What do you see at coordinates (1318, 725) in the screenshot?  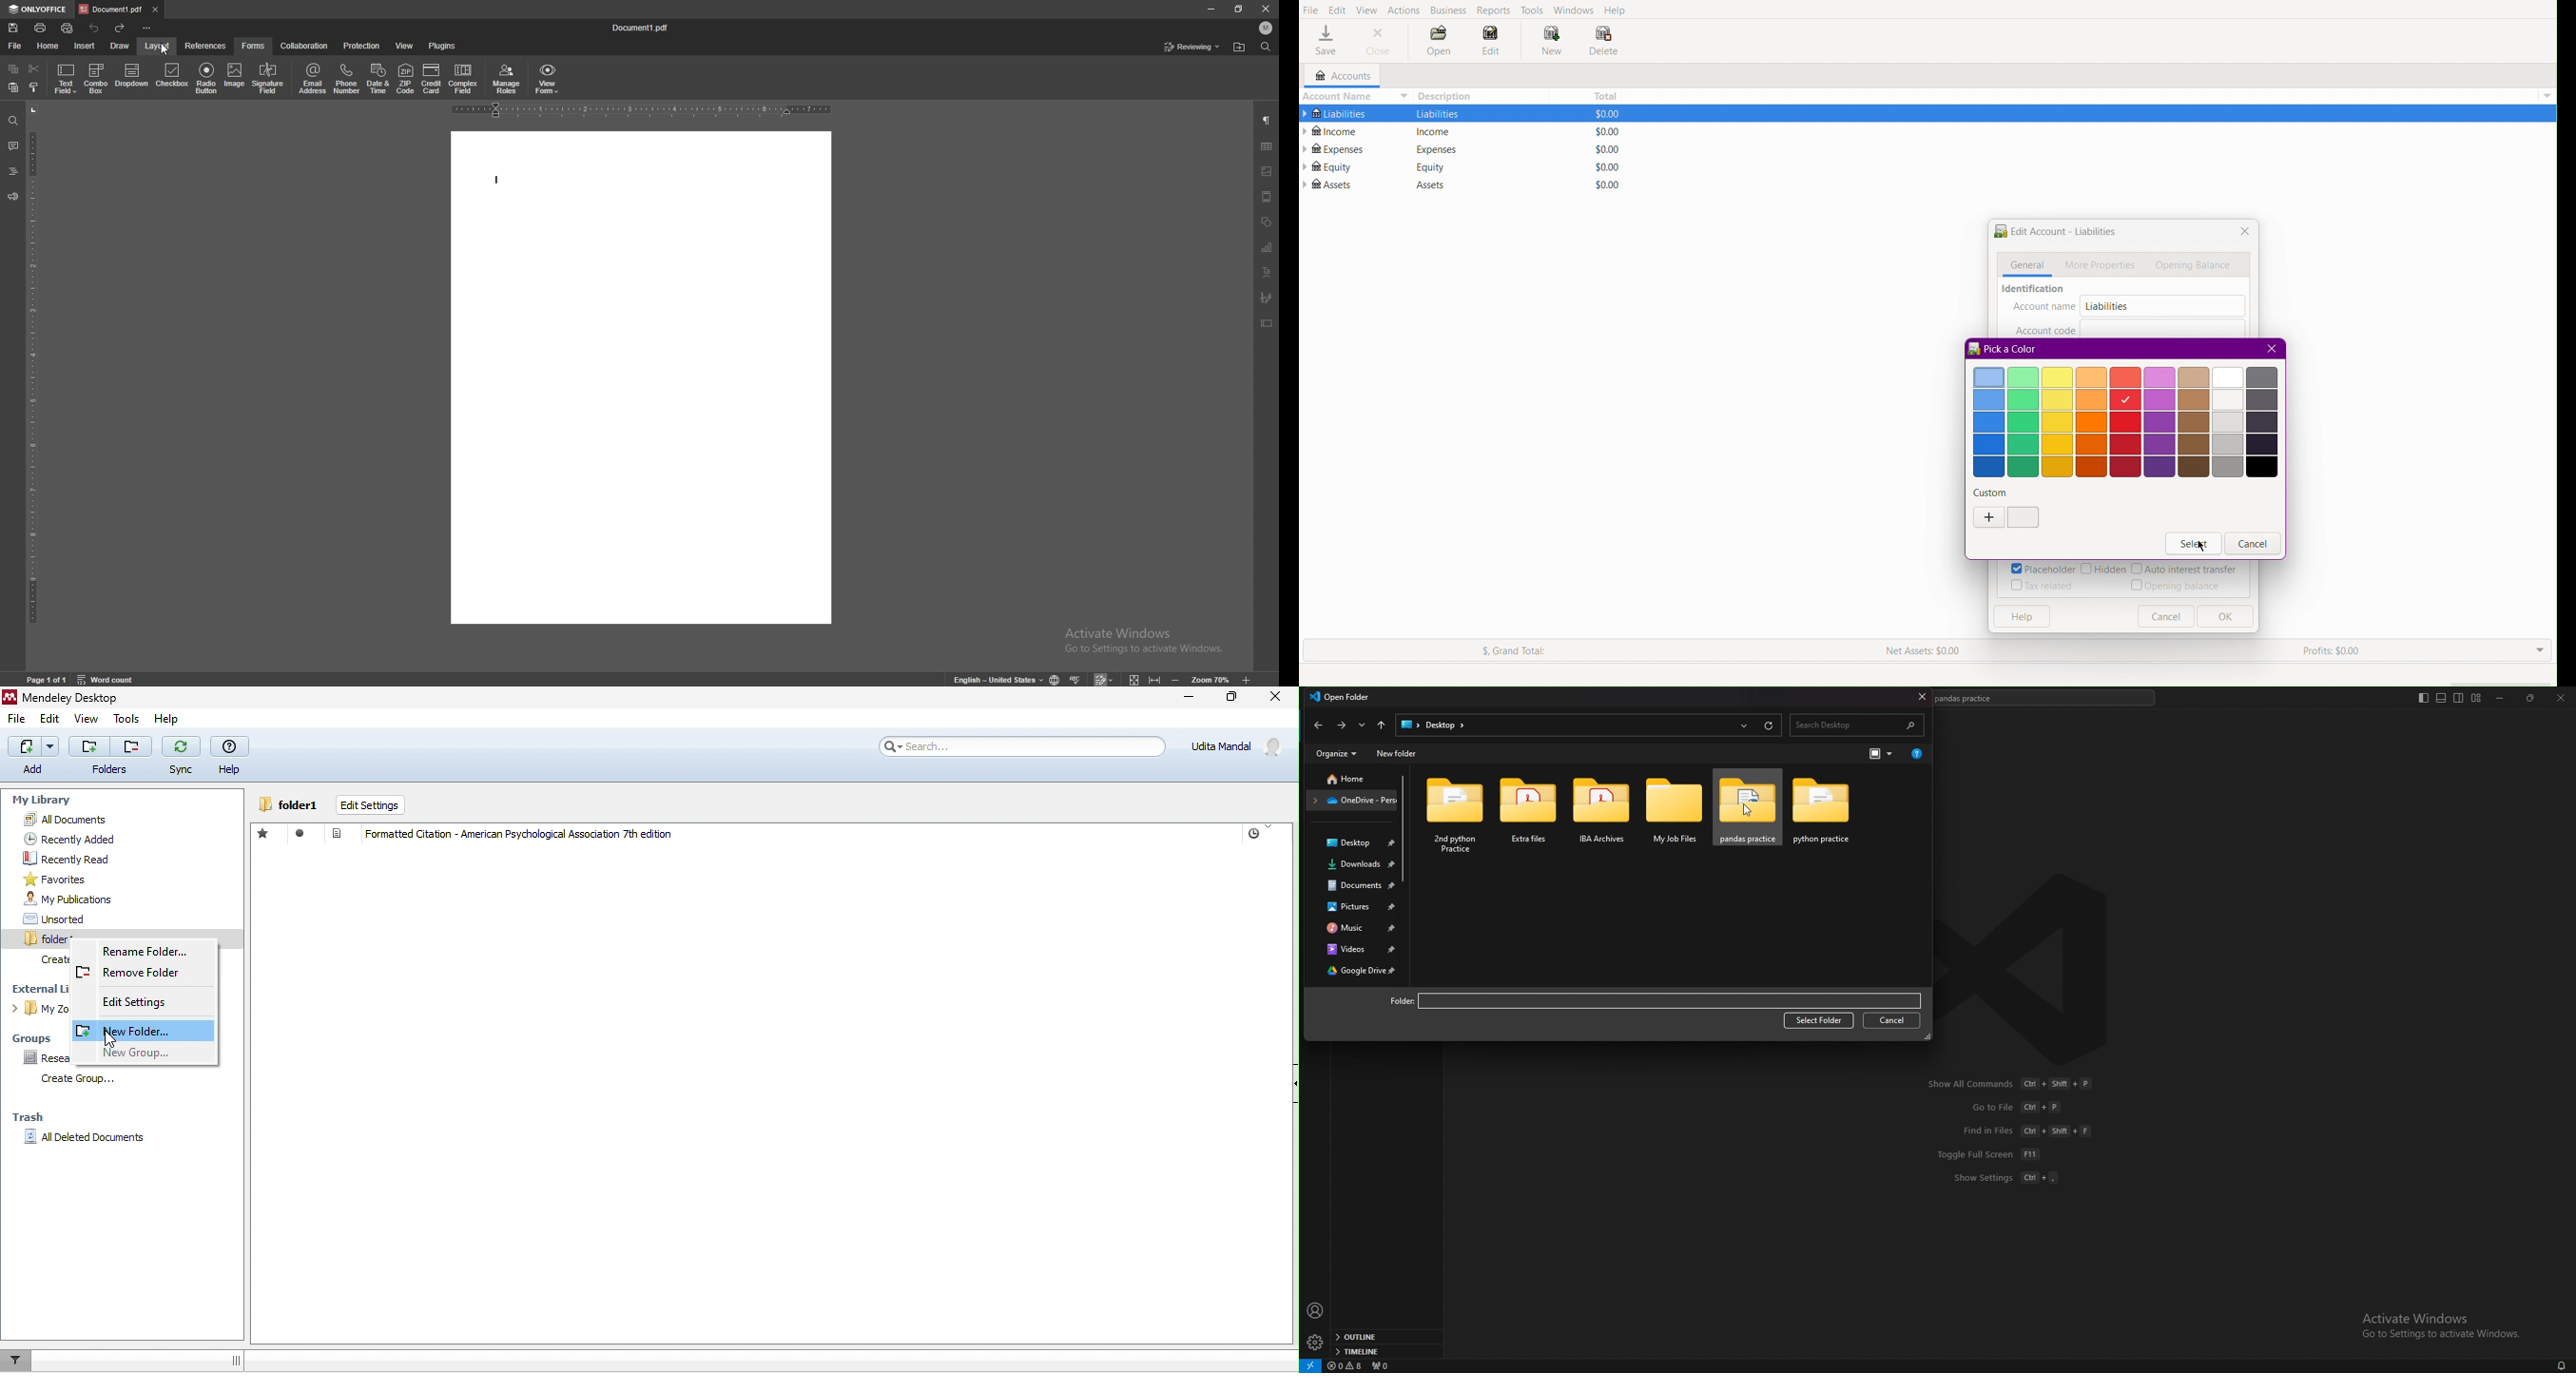 I see `back` at bounding box center [1318, 725].